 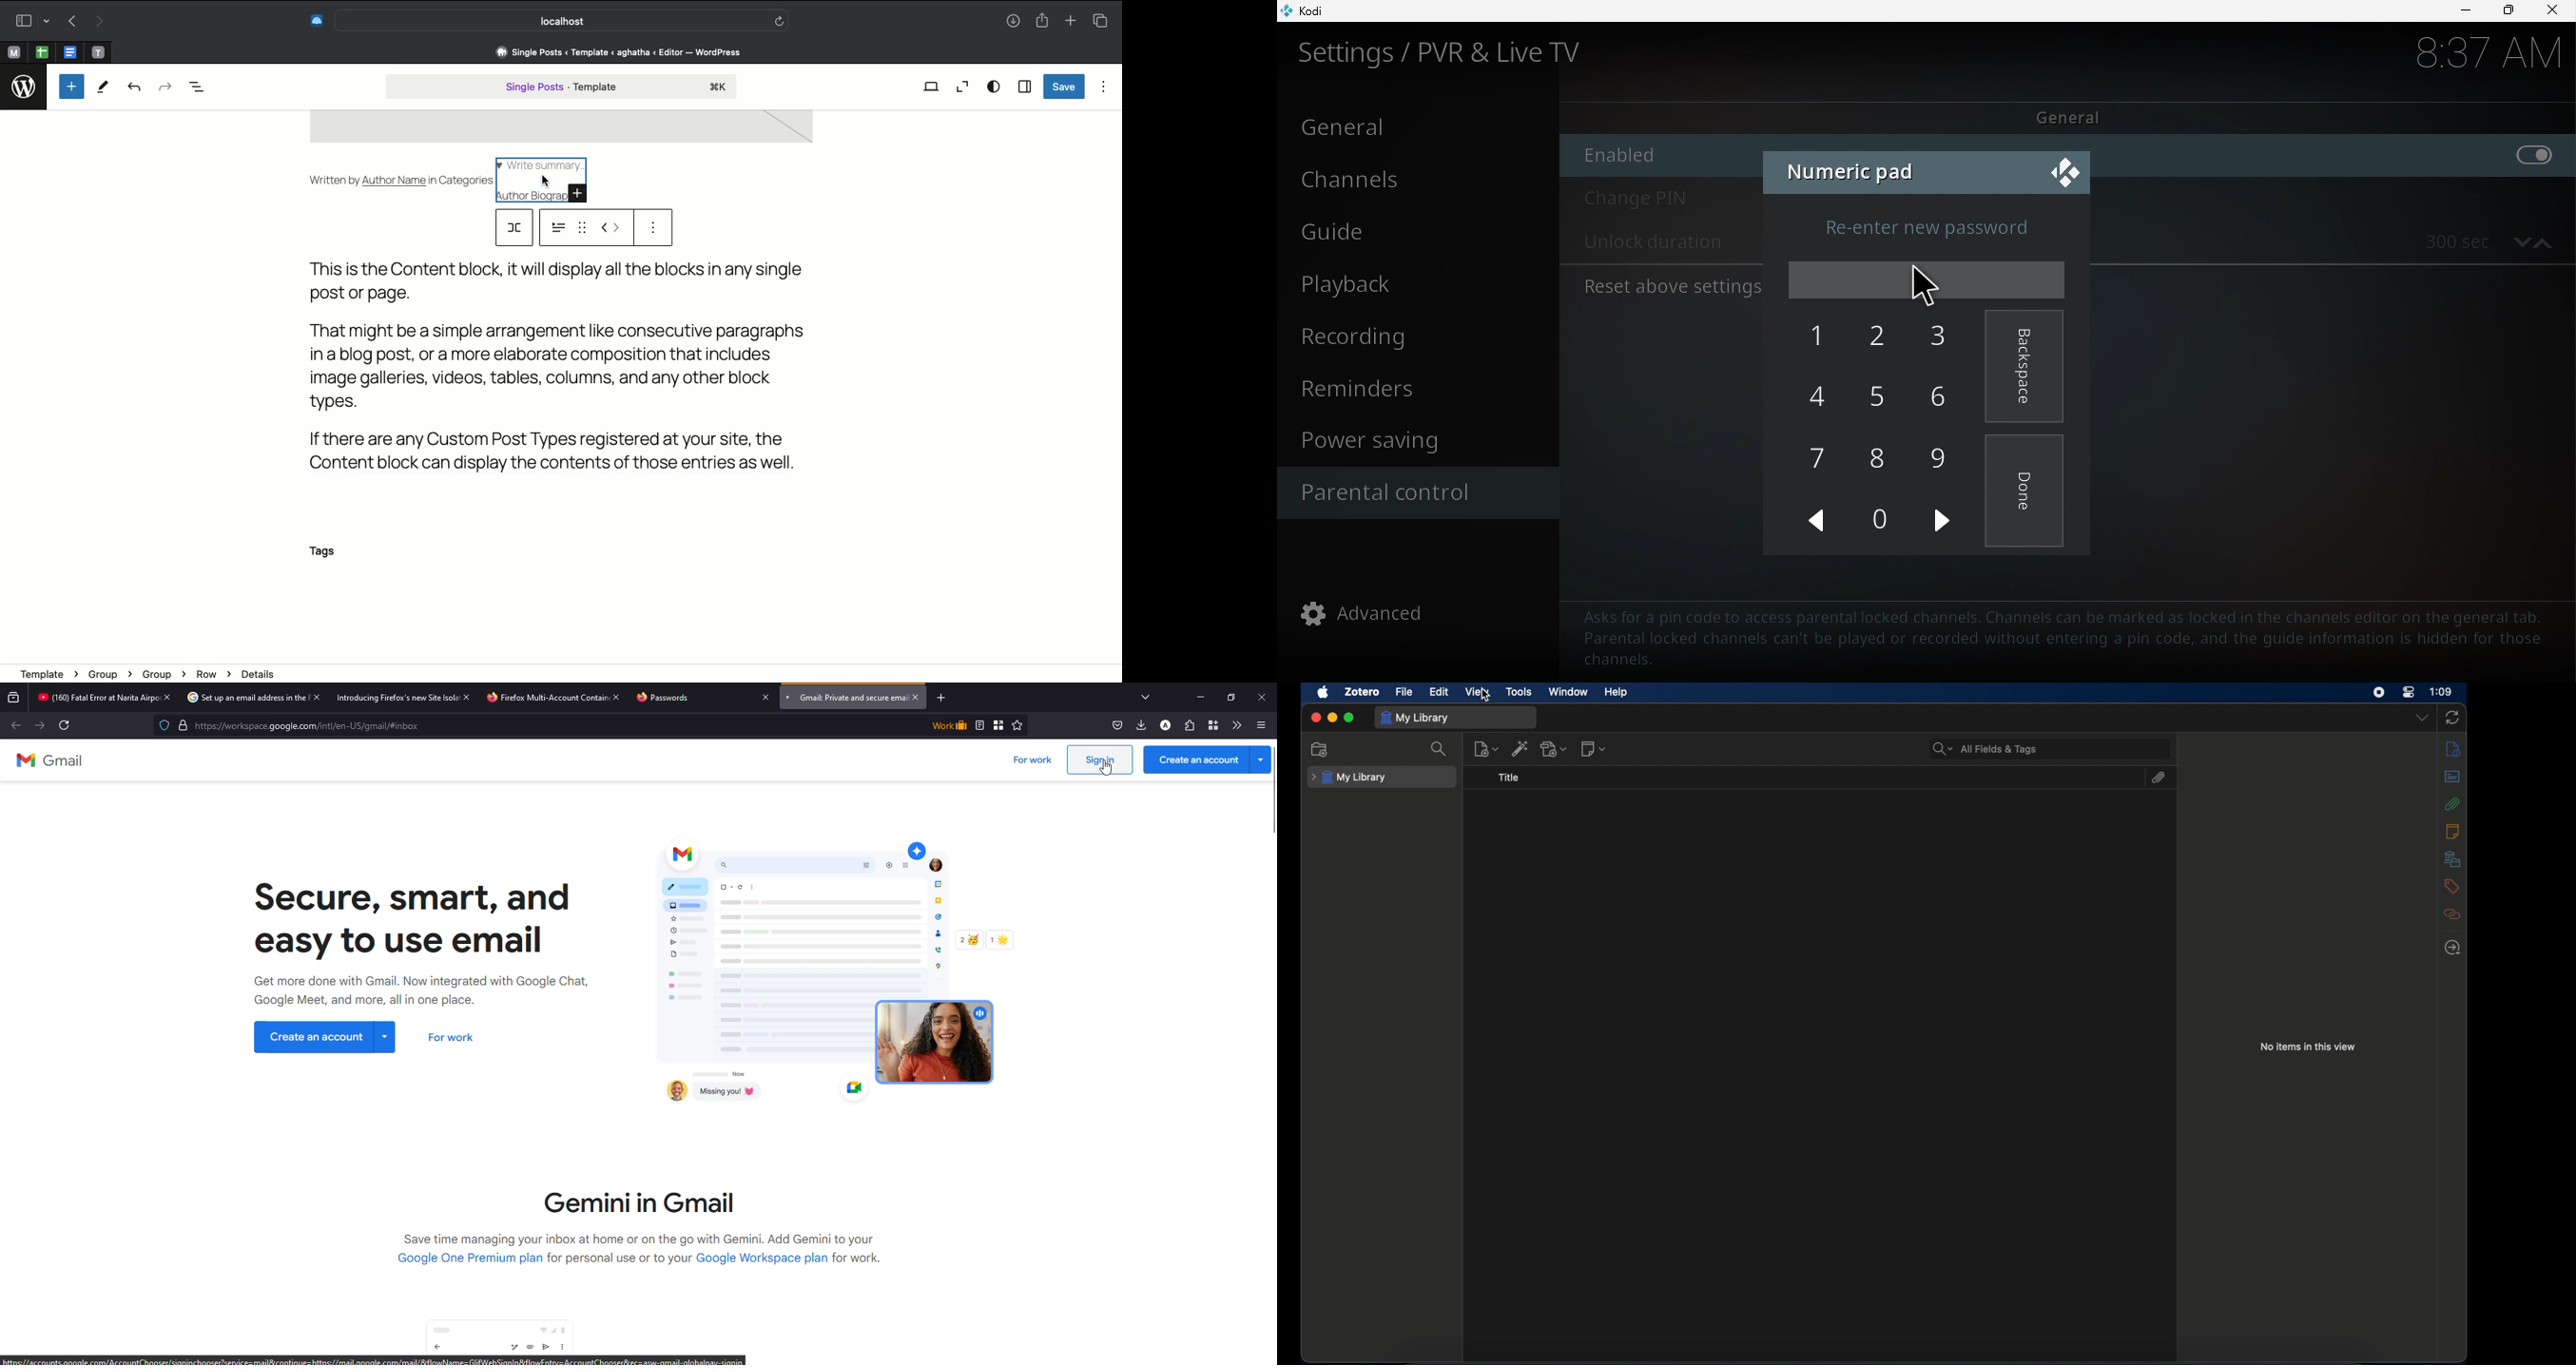 What do you see at coordinates (25, 83) in the screenshot?
I see `logo` at bounding box center [25, 83].